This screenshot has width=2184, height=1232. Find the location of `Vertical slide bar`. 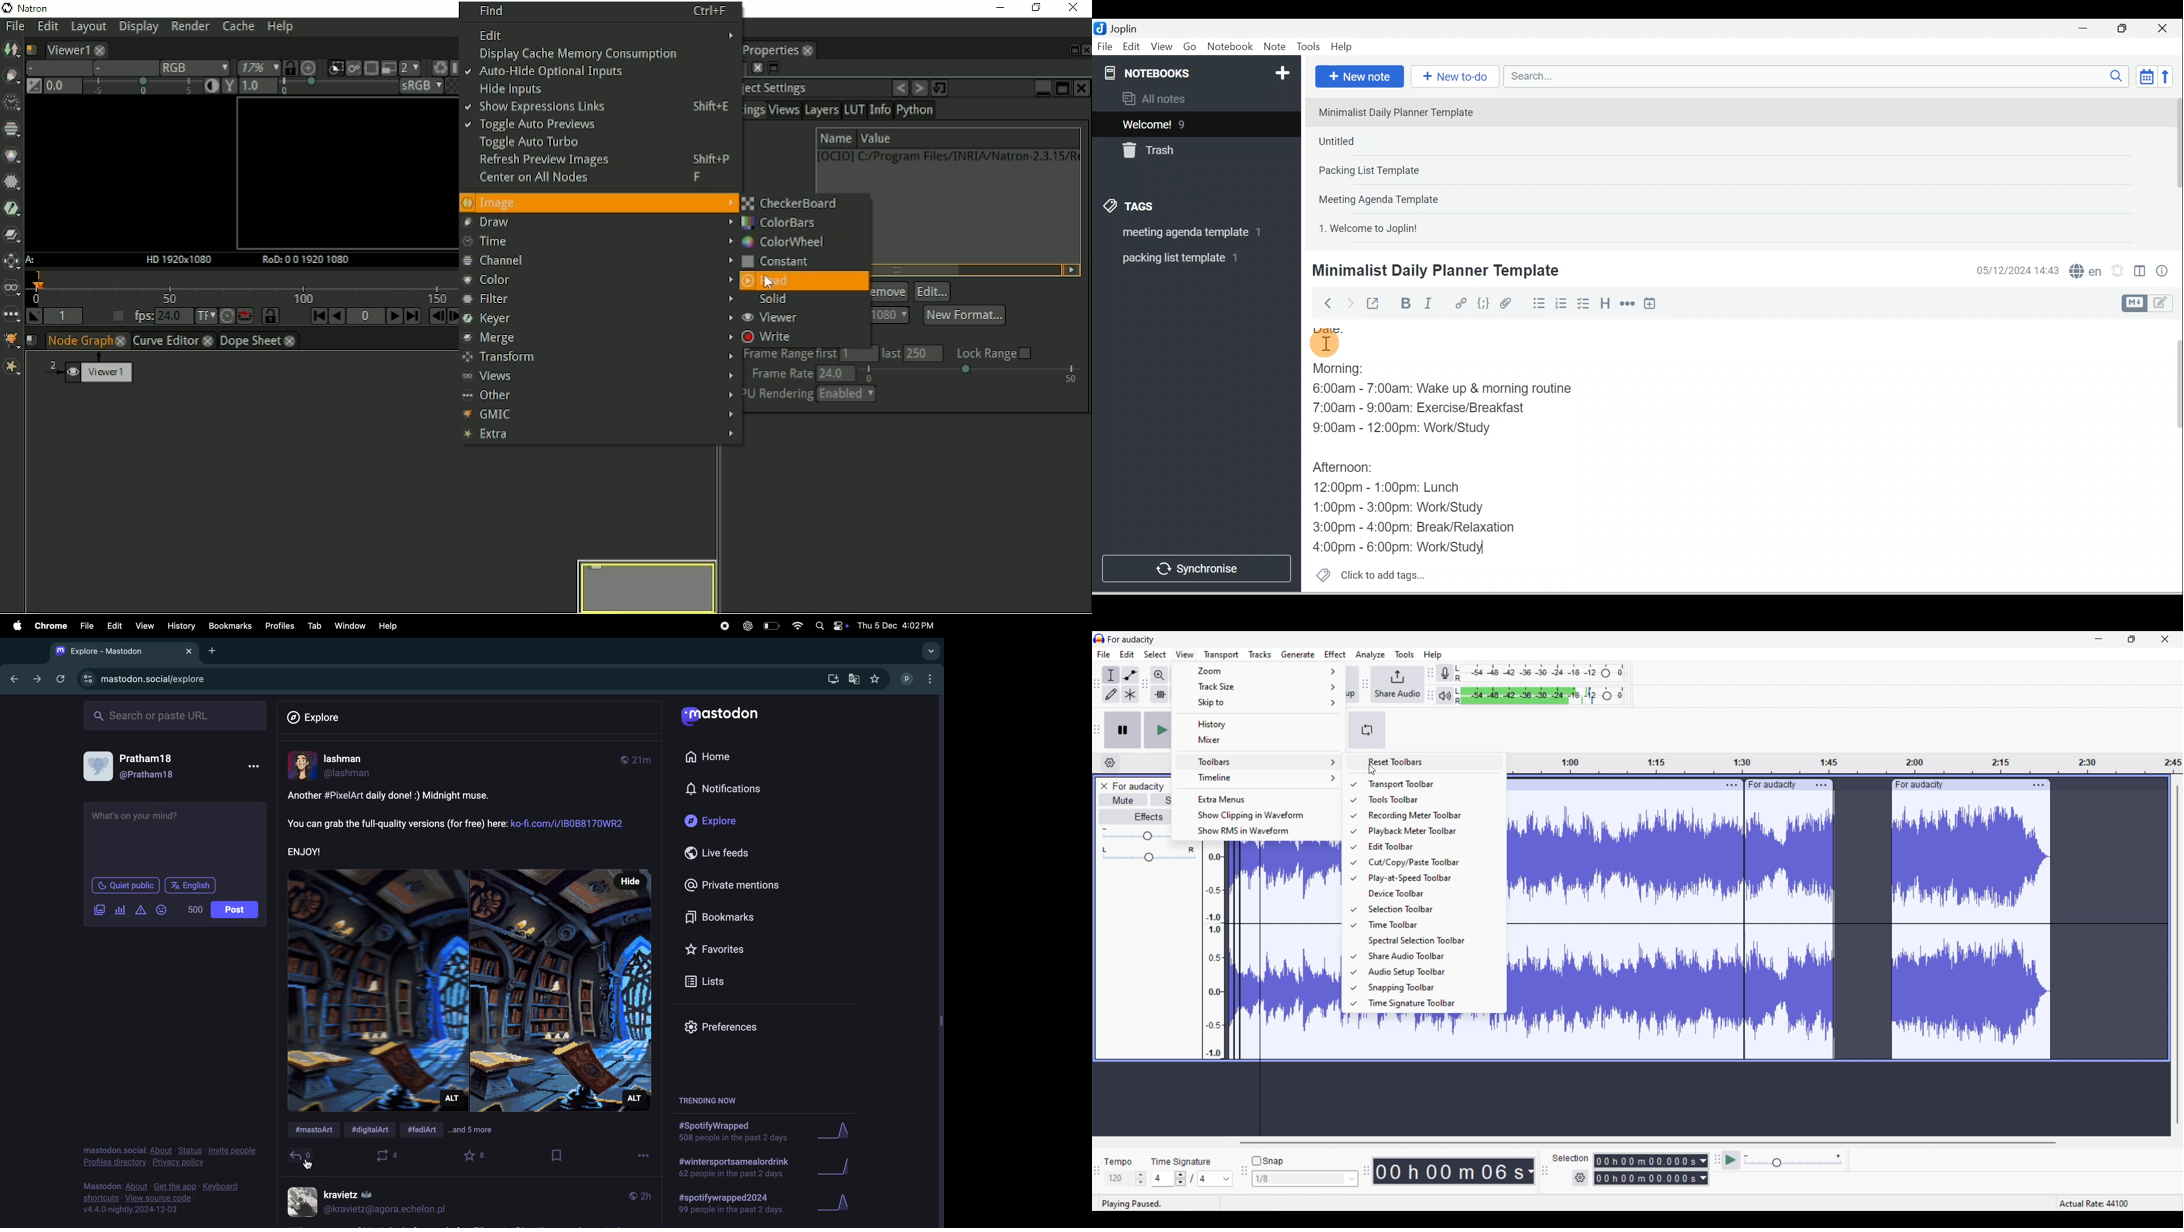

Vertical slide bar is located at coordinates (2178, 954).